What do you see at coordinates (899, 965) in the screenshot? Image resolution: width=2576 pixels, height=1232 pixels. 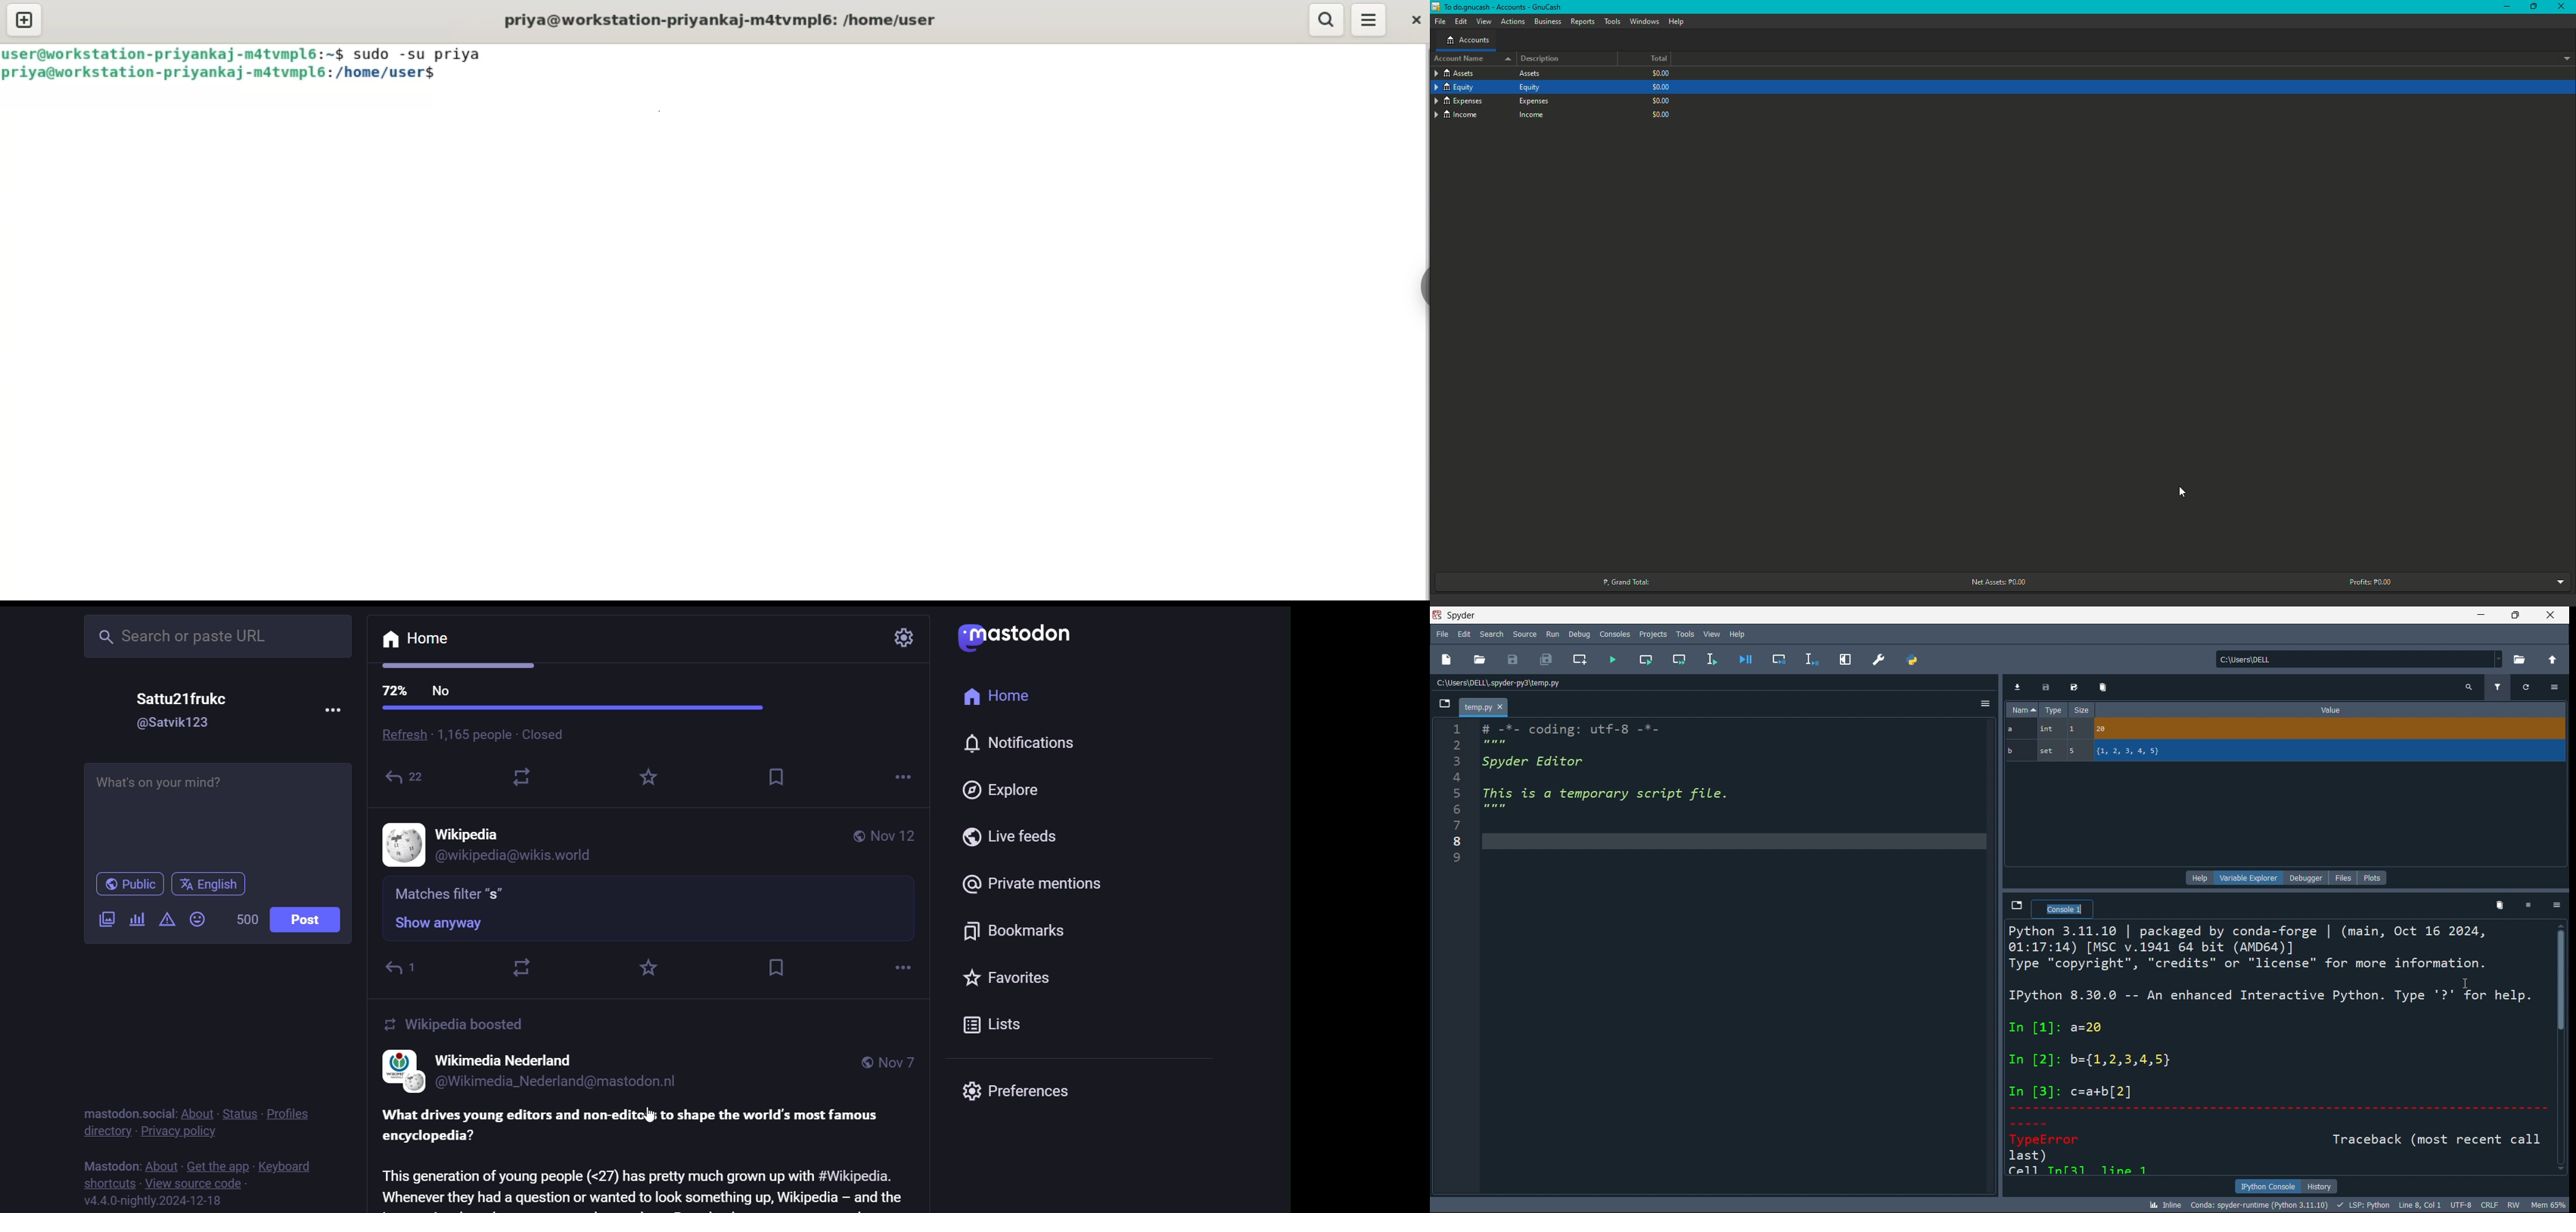 I see `more options` at bounding box center [899, 965].